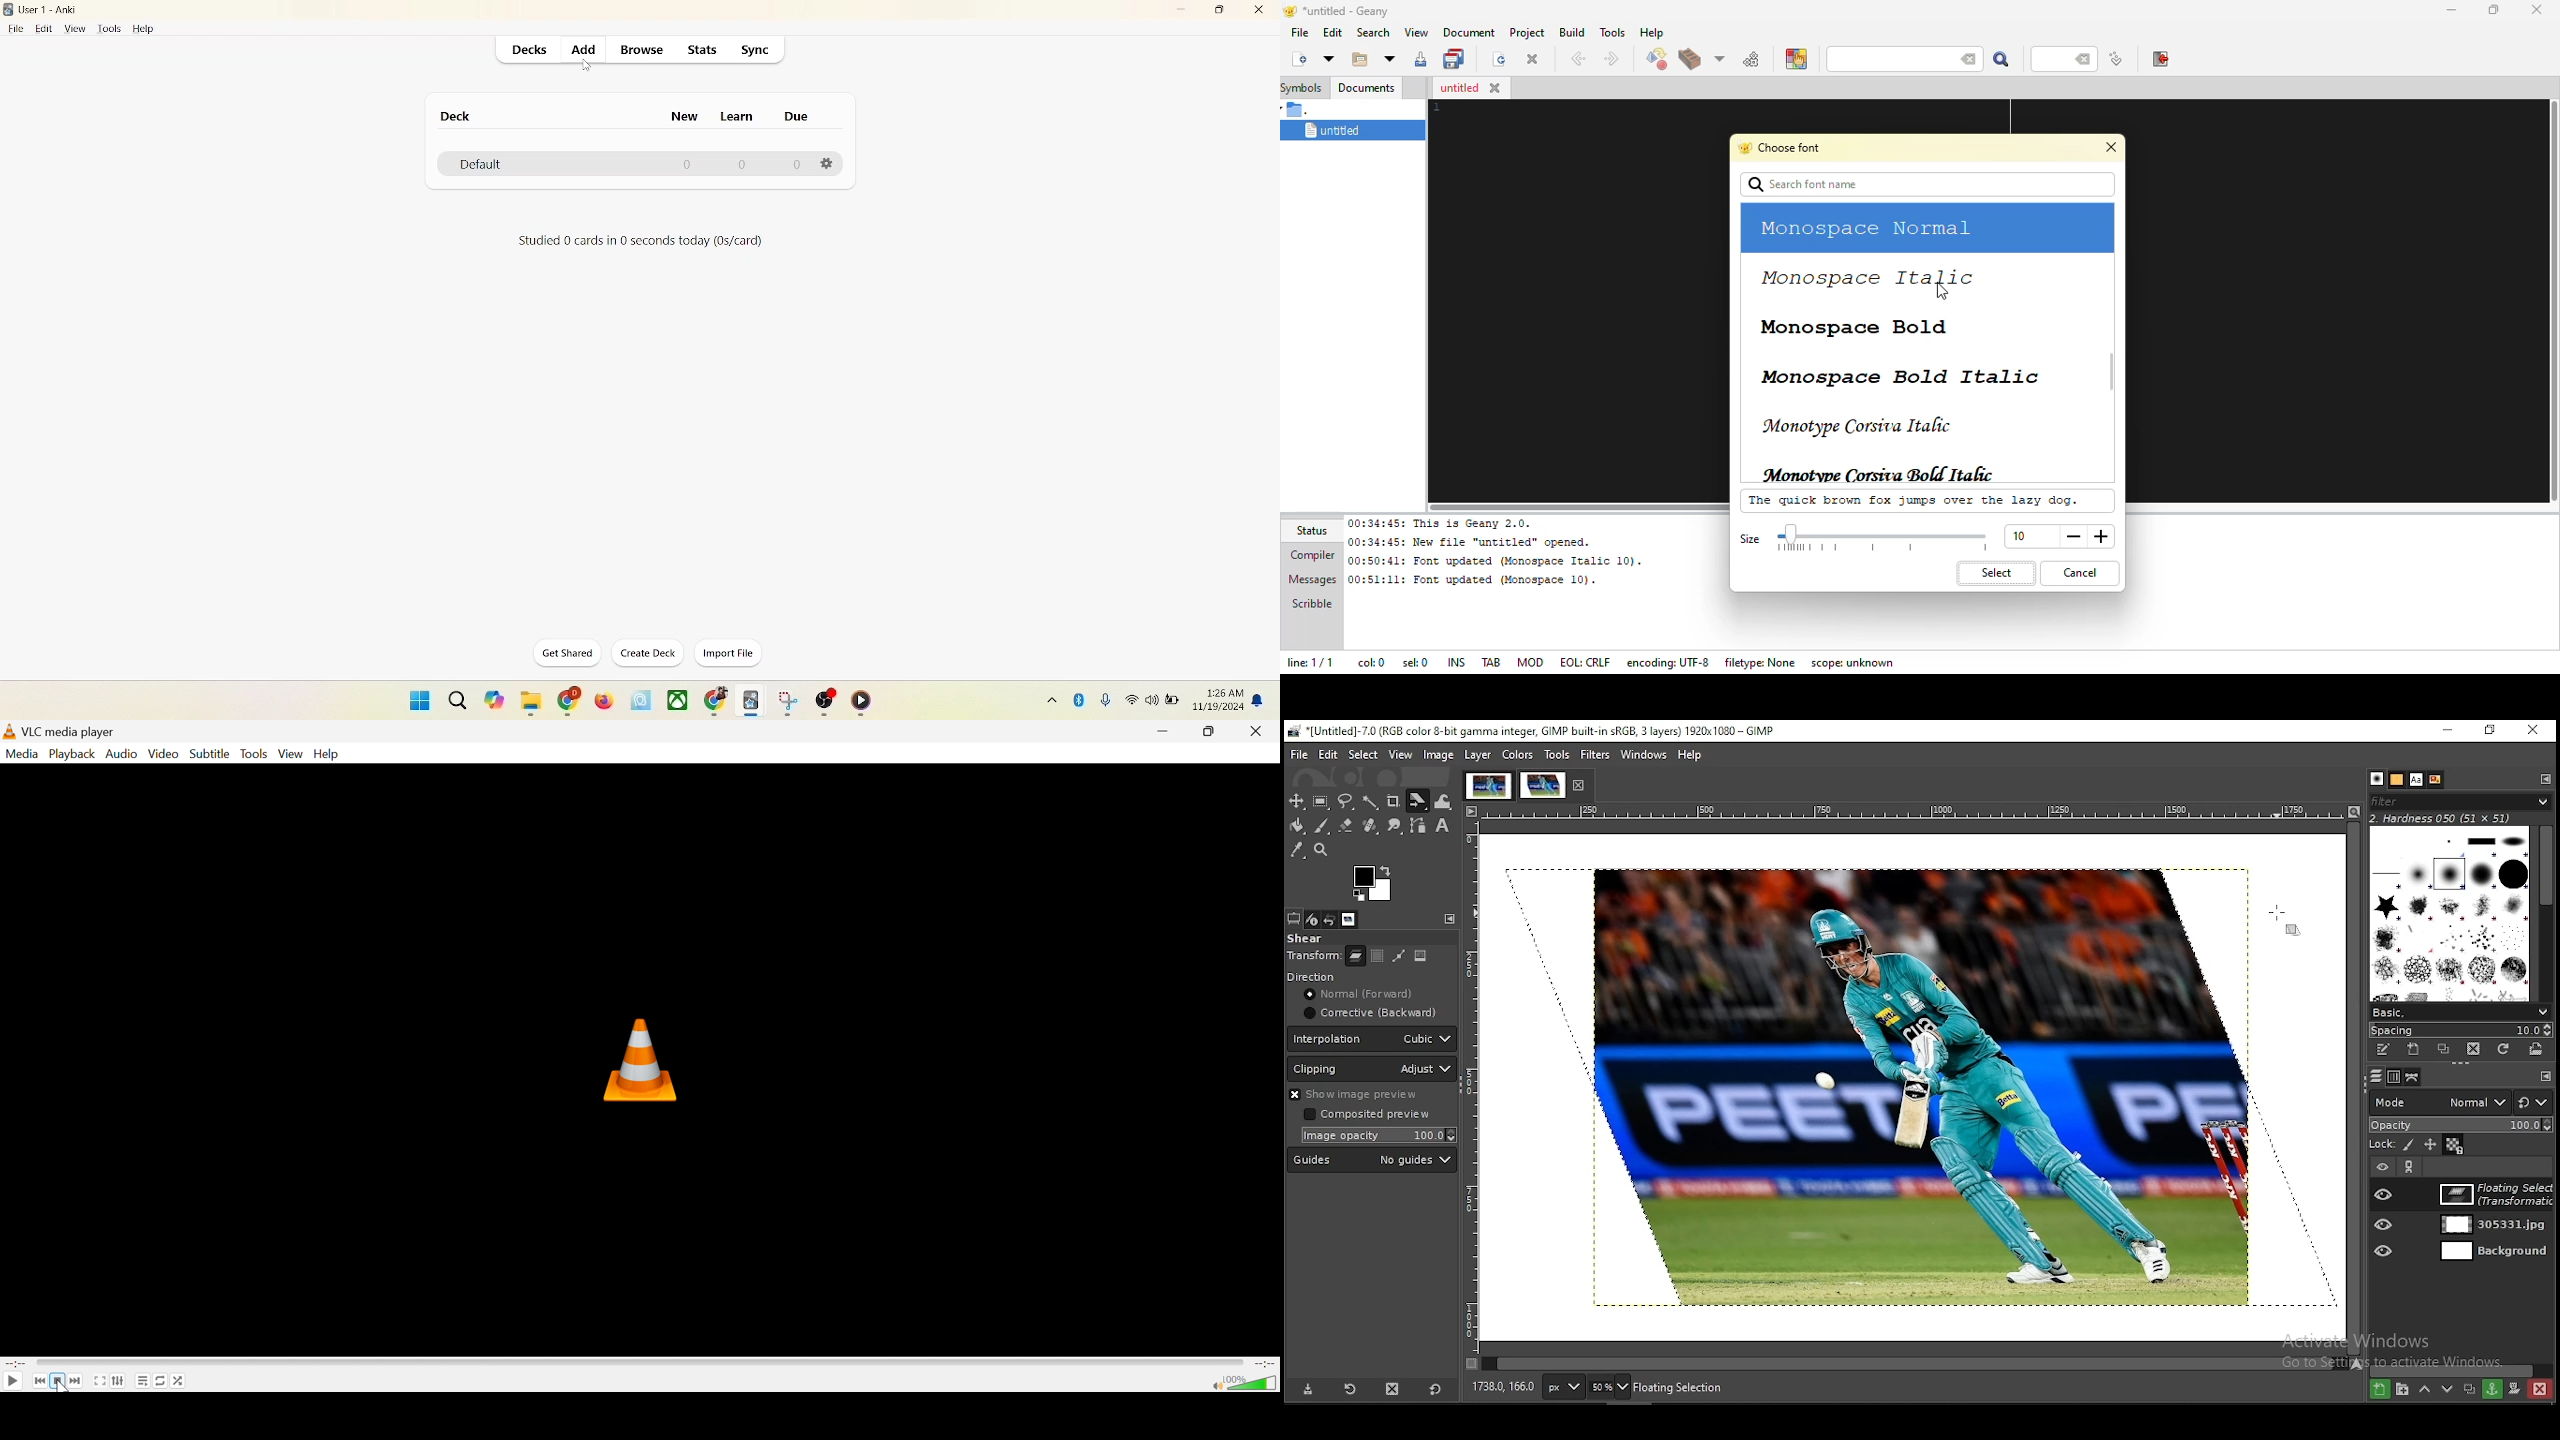 Image resolution: width=2576 pixels, height=1456 pixels. Describe the element at coordinates (52, 10) in the screenshot. I see `User1-Anki` at that location.